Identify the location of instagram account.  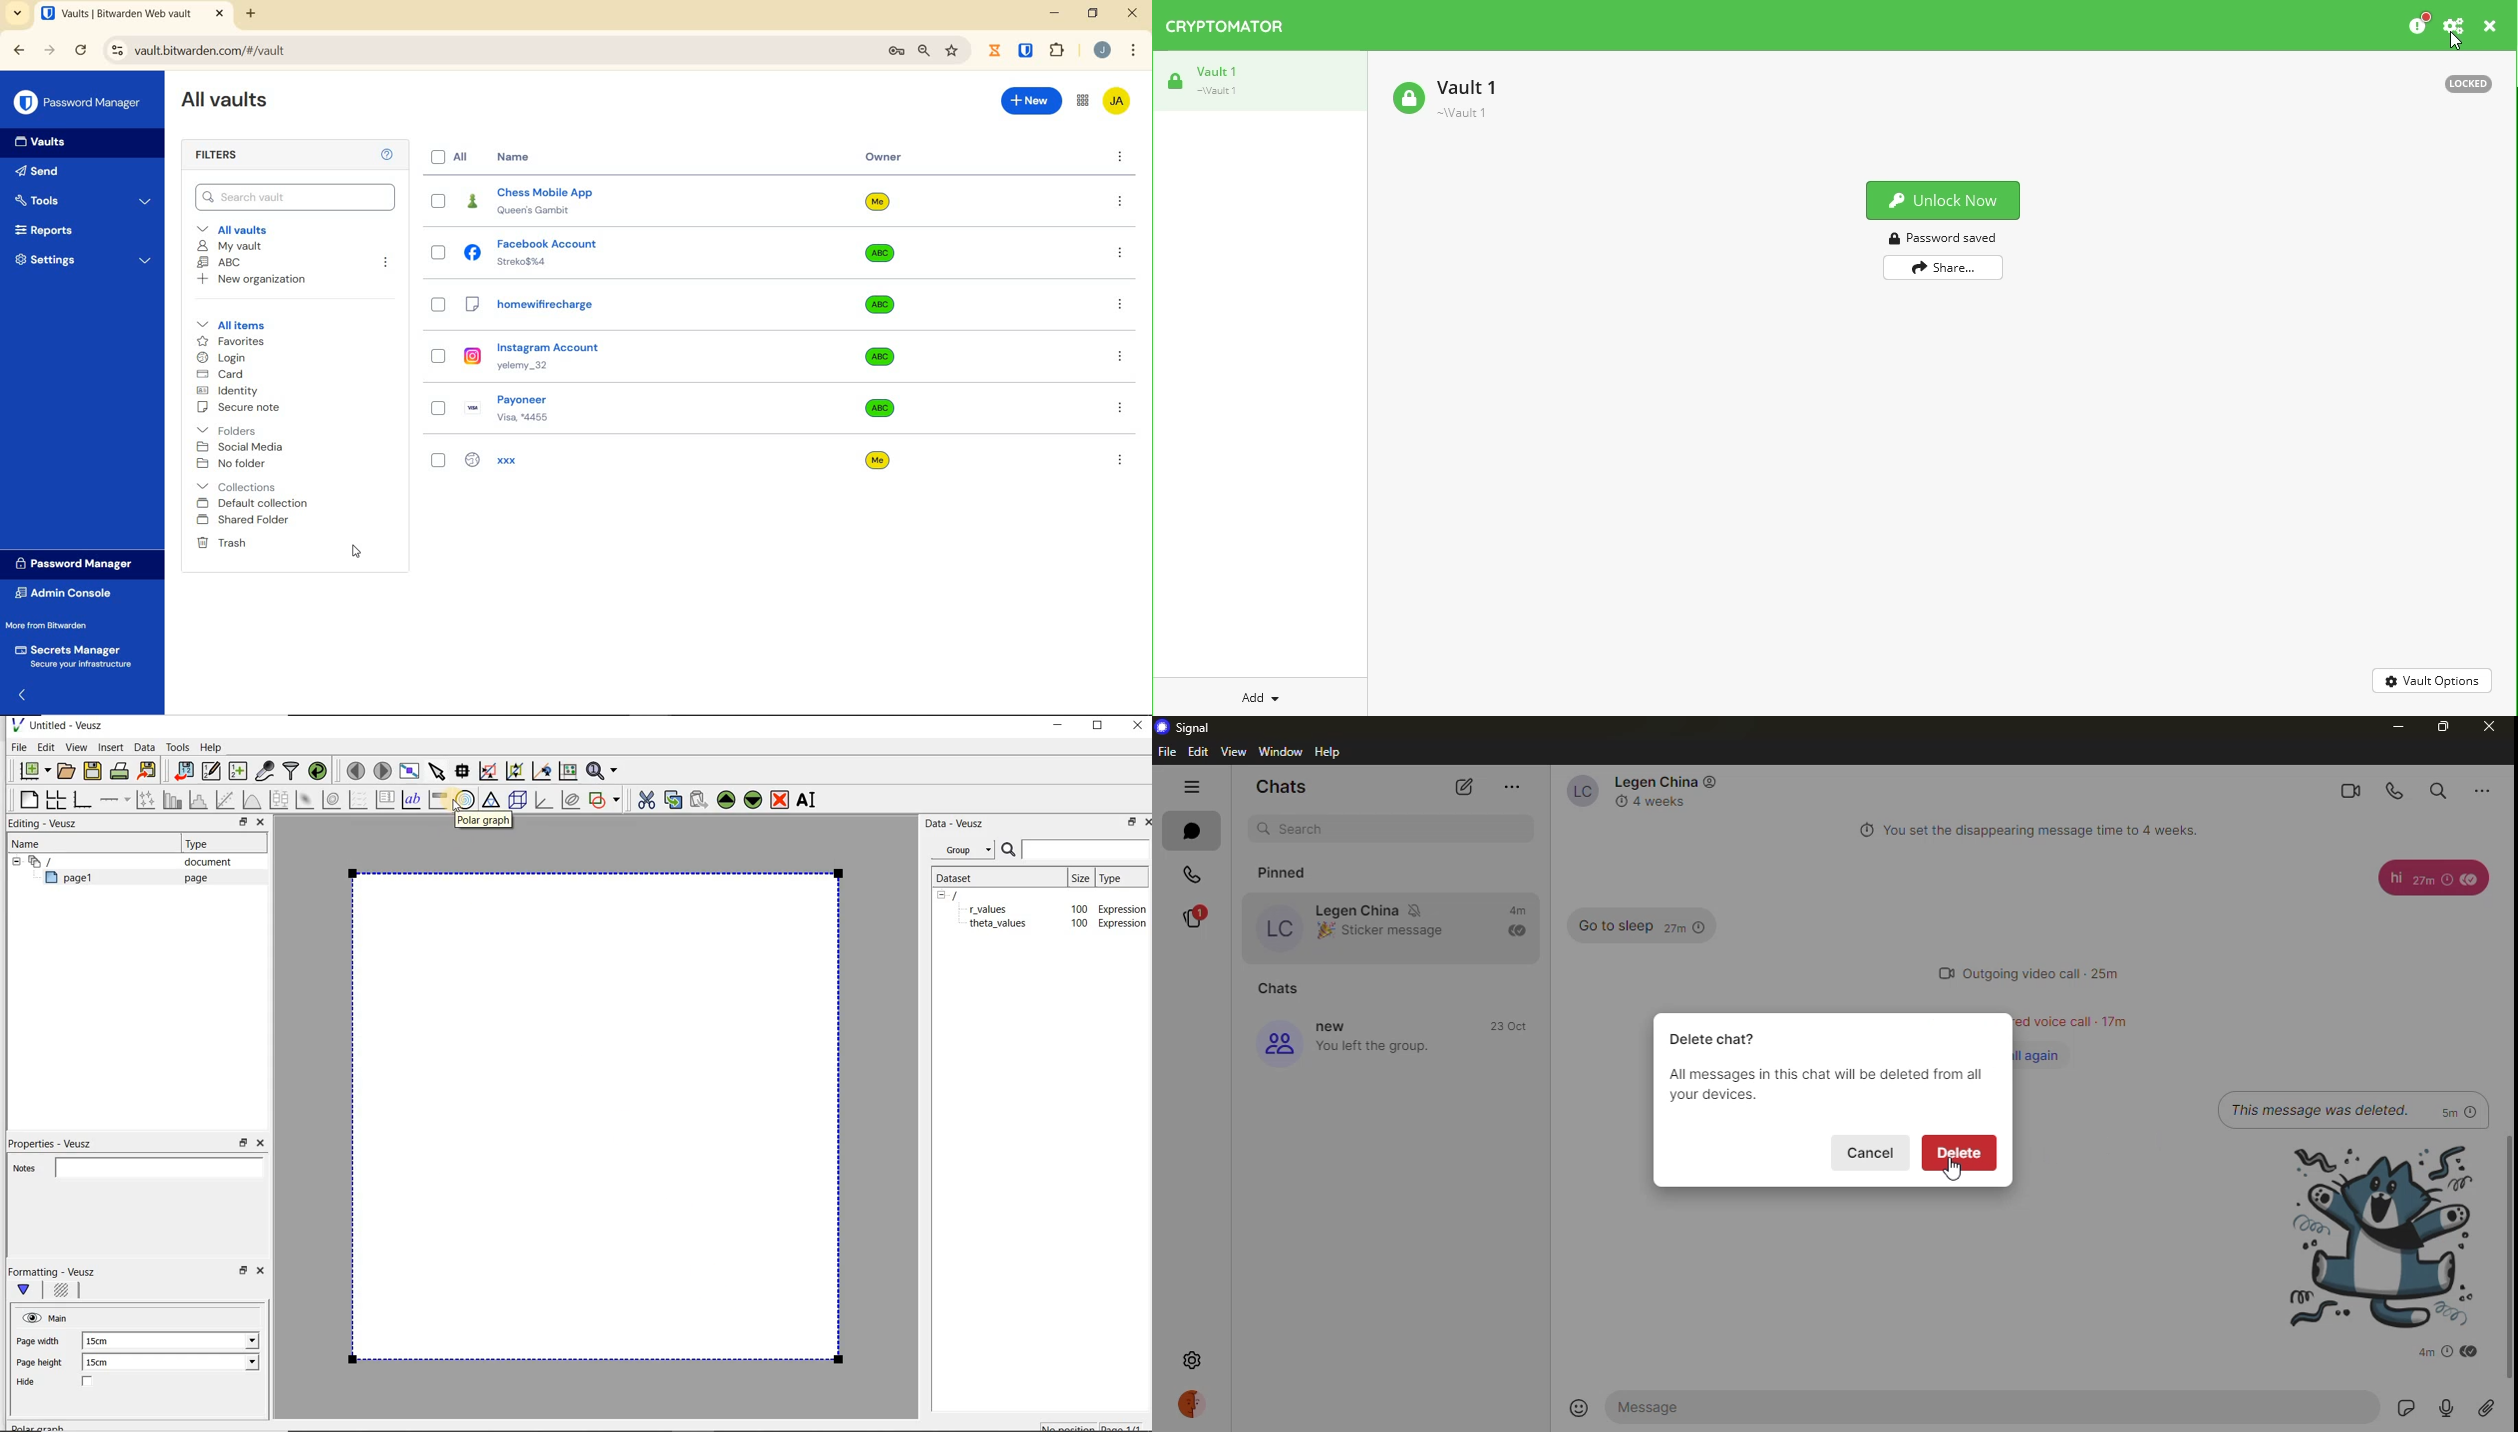
(631, 356).